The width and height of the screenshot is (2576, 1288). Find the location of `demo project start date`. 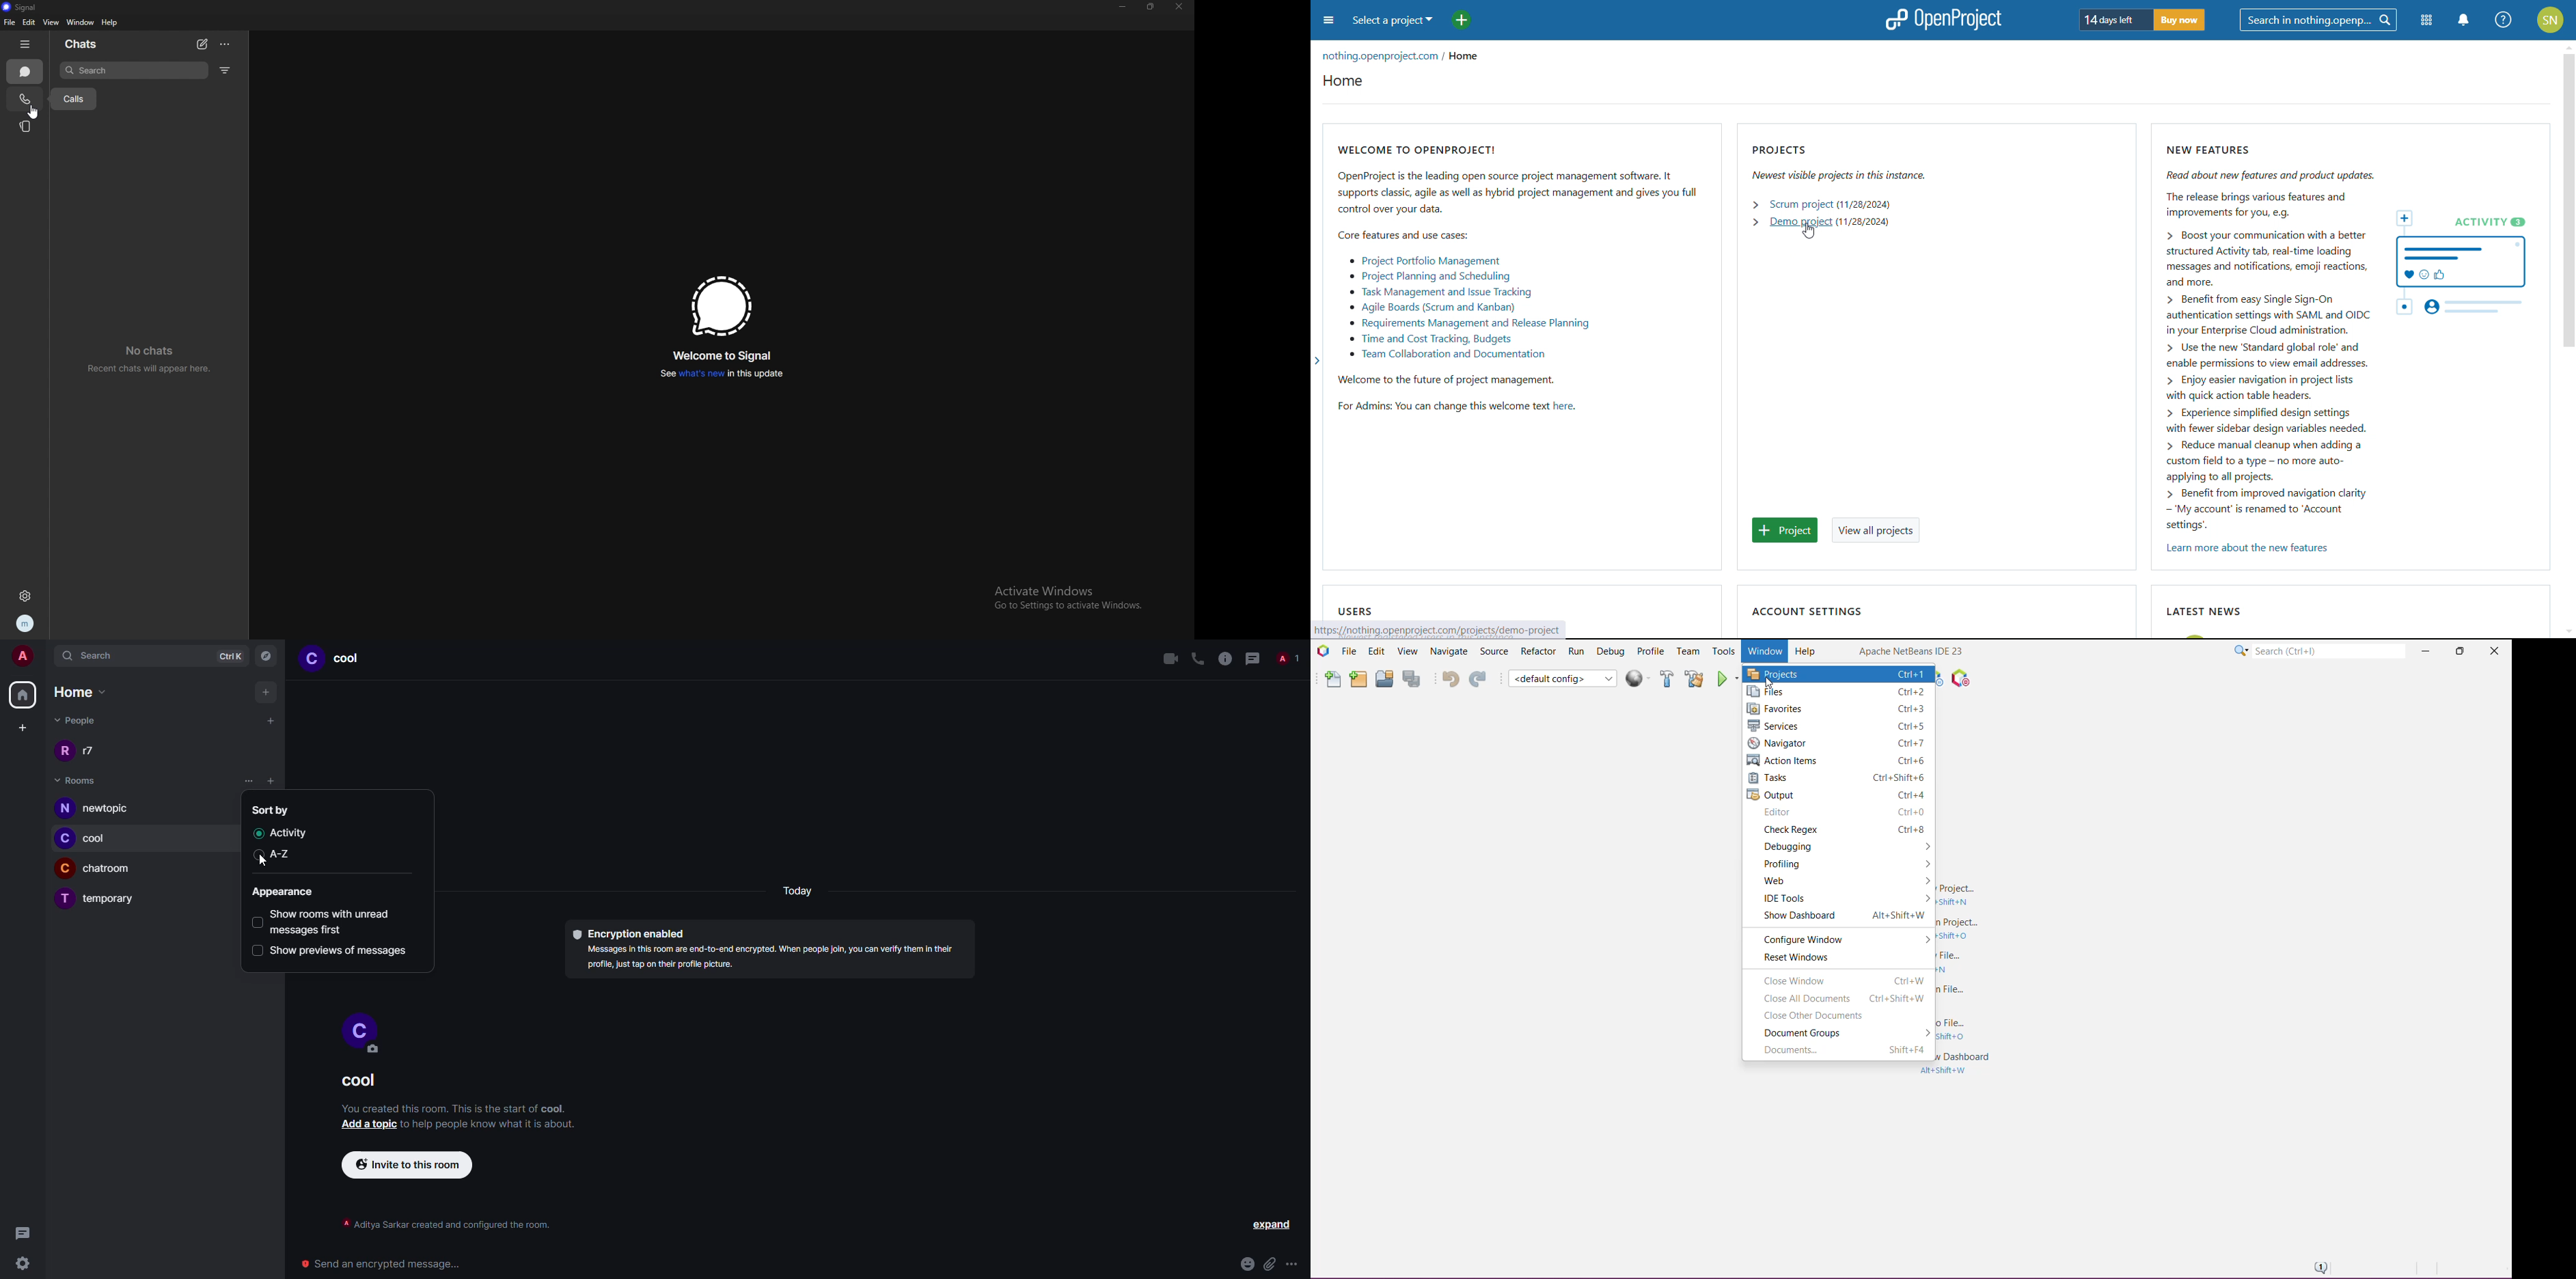

demo project start date is located at coordinates (1863, 222).